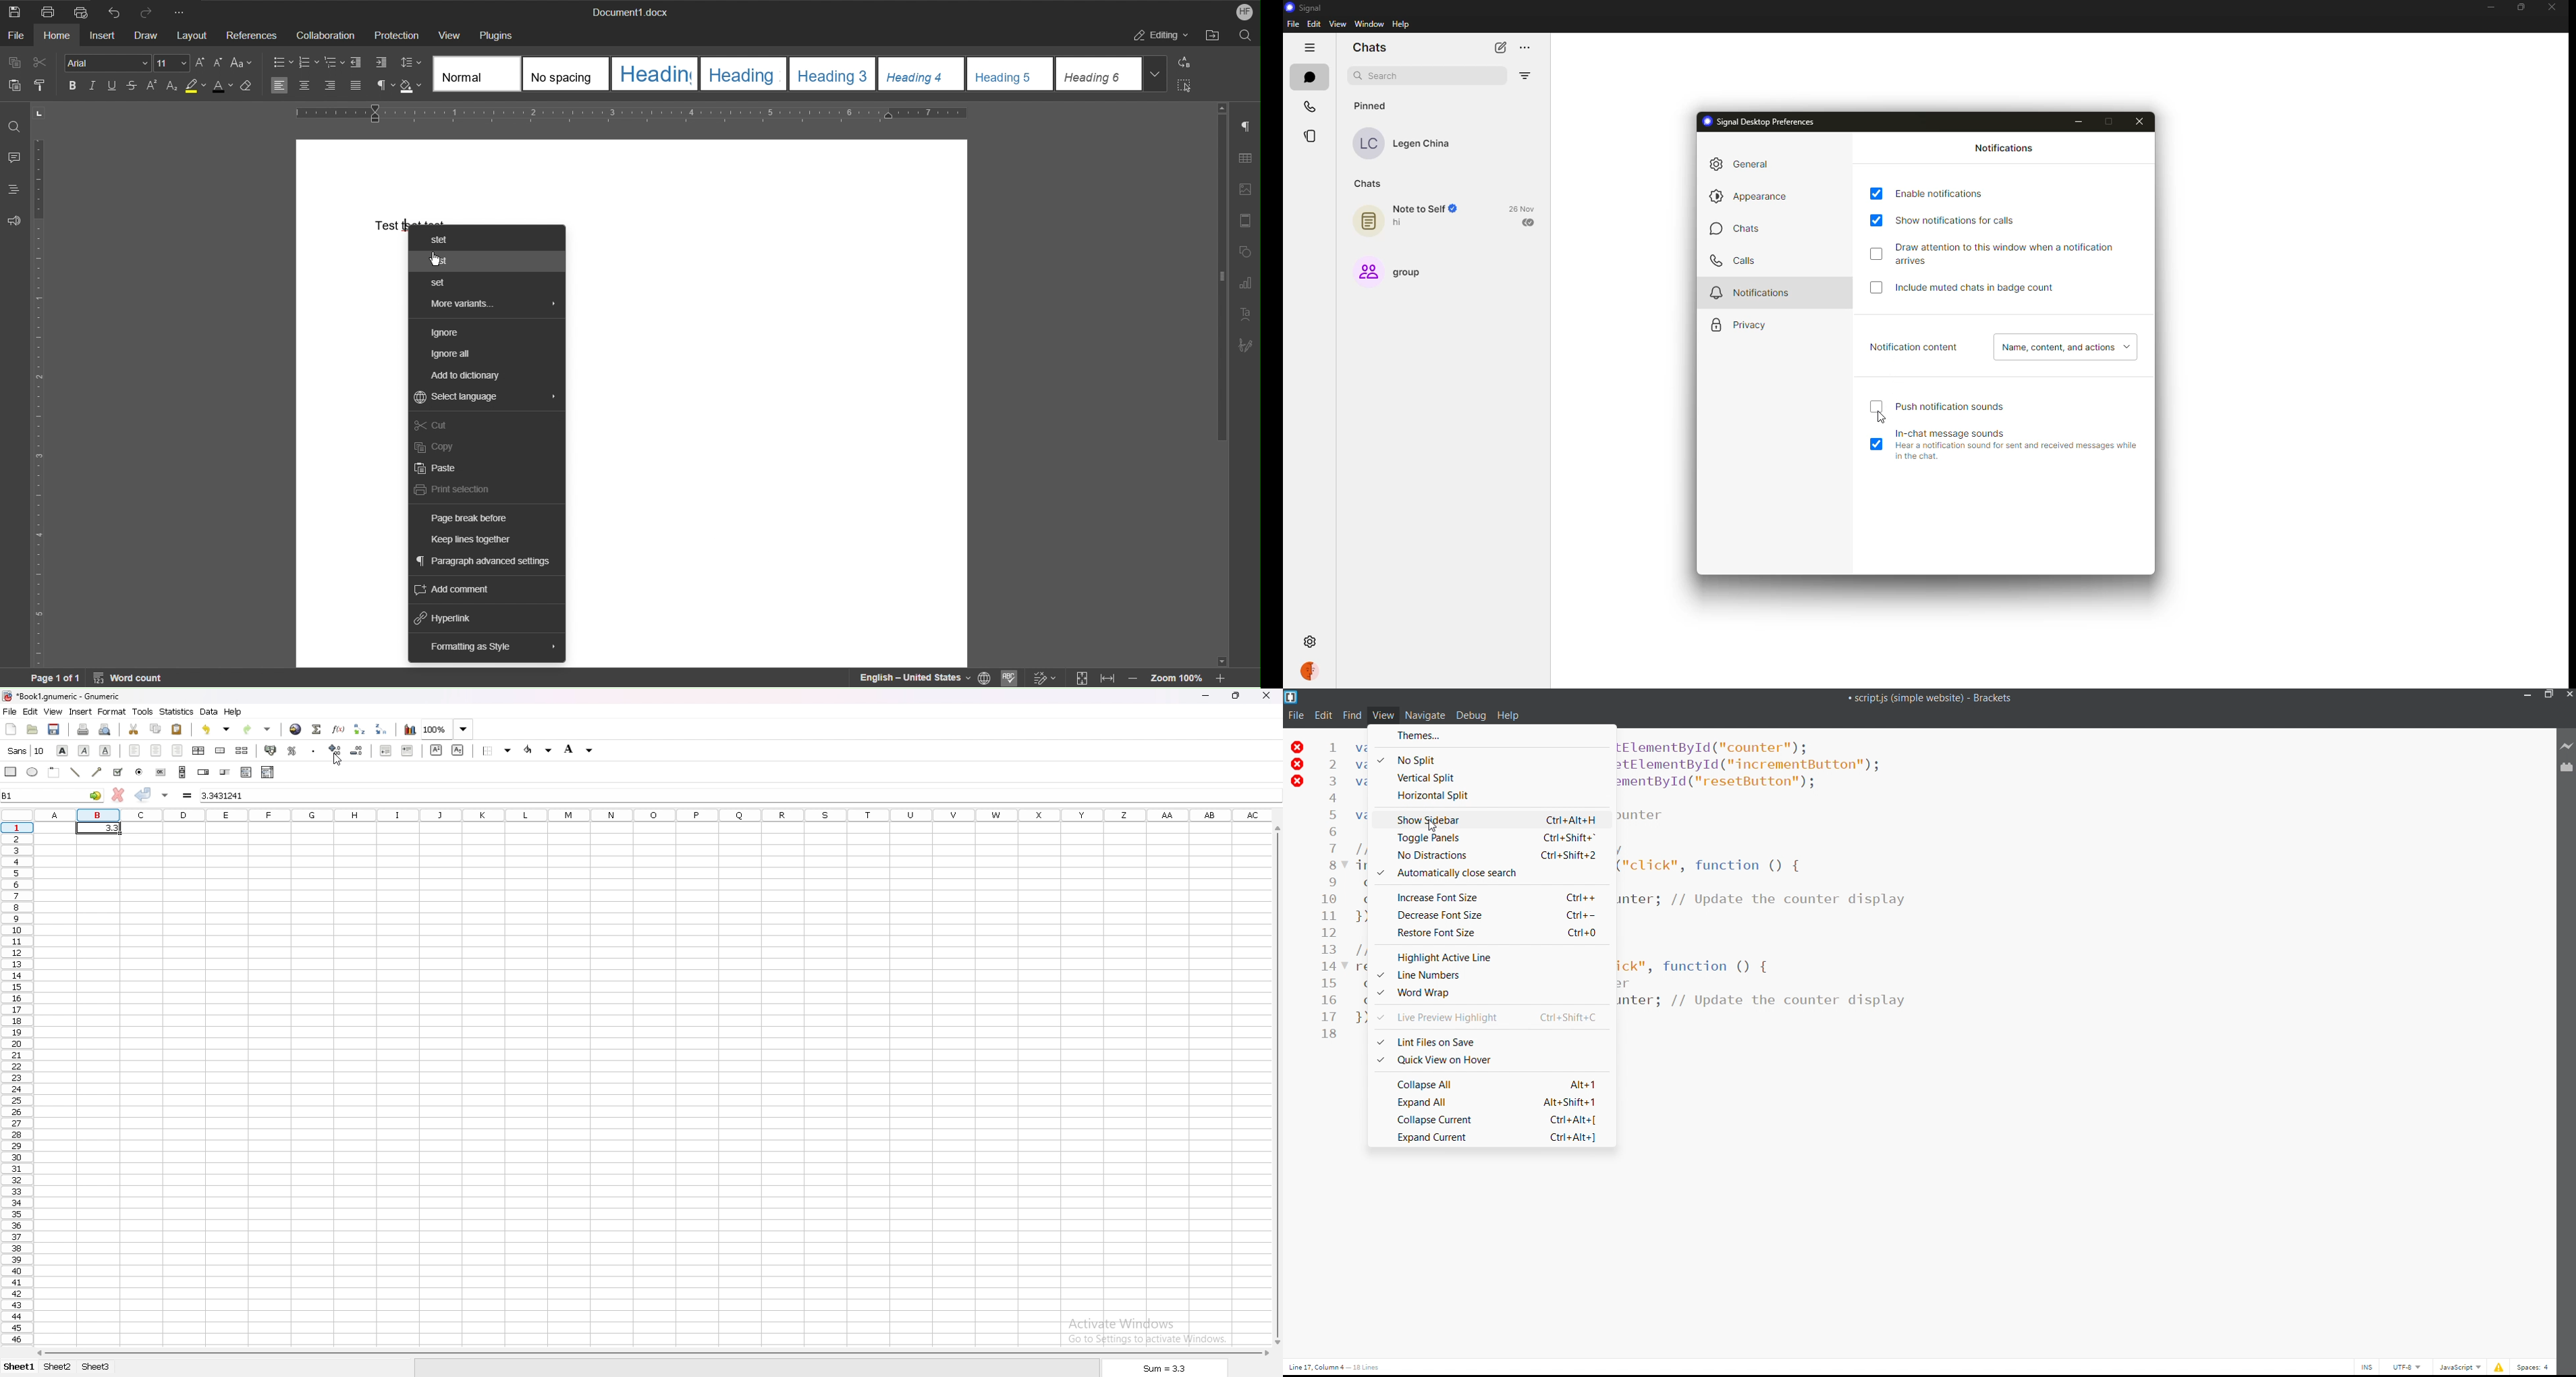 The width and height of the screenshot is (2576, 1400). I want to click on open, so click(33, 729).